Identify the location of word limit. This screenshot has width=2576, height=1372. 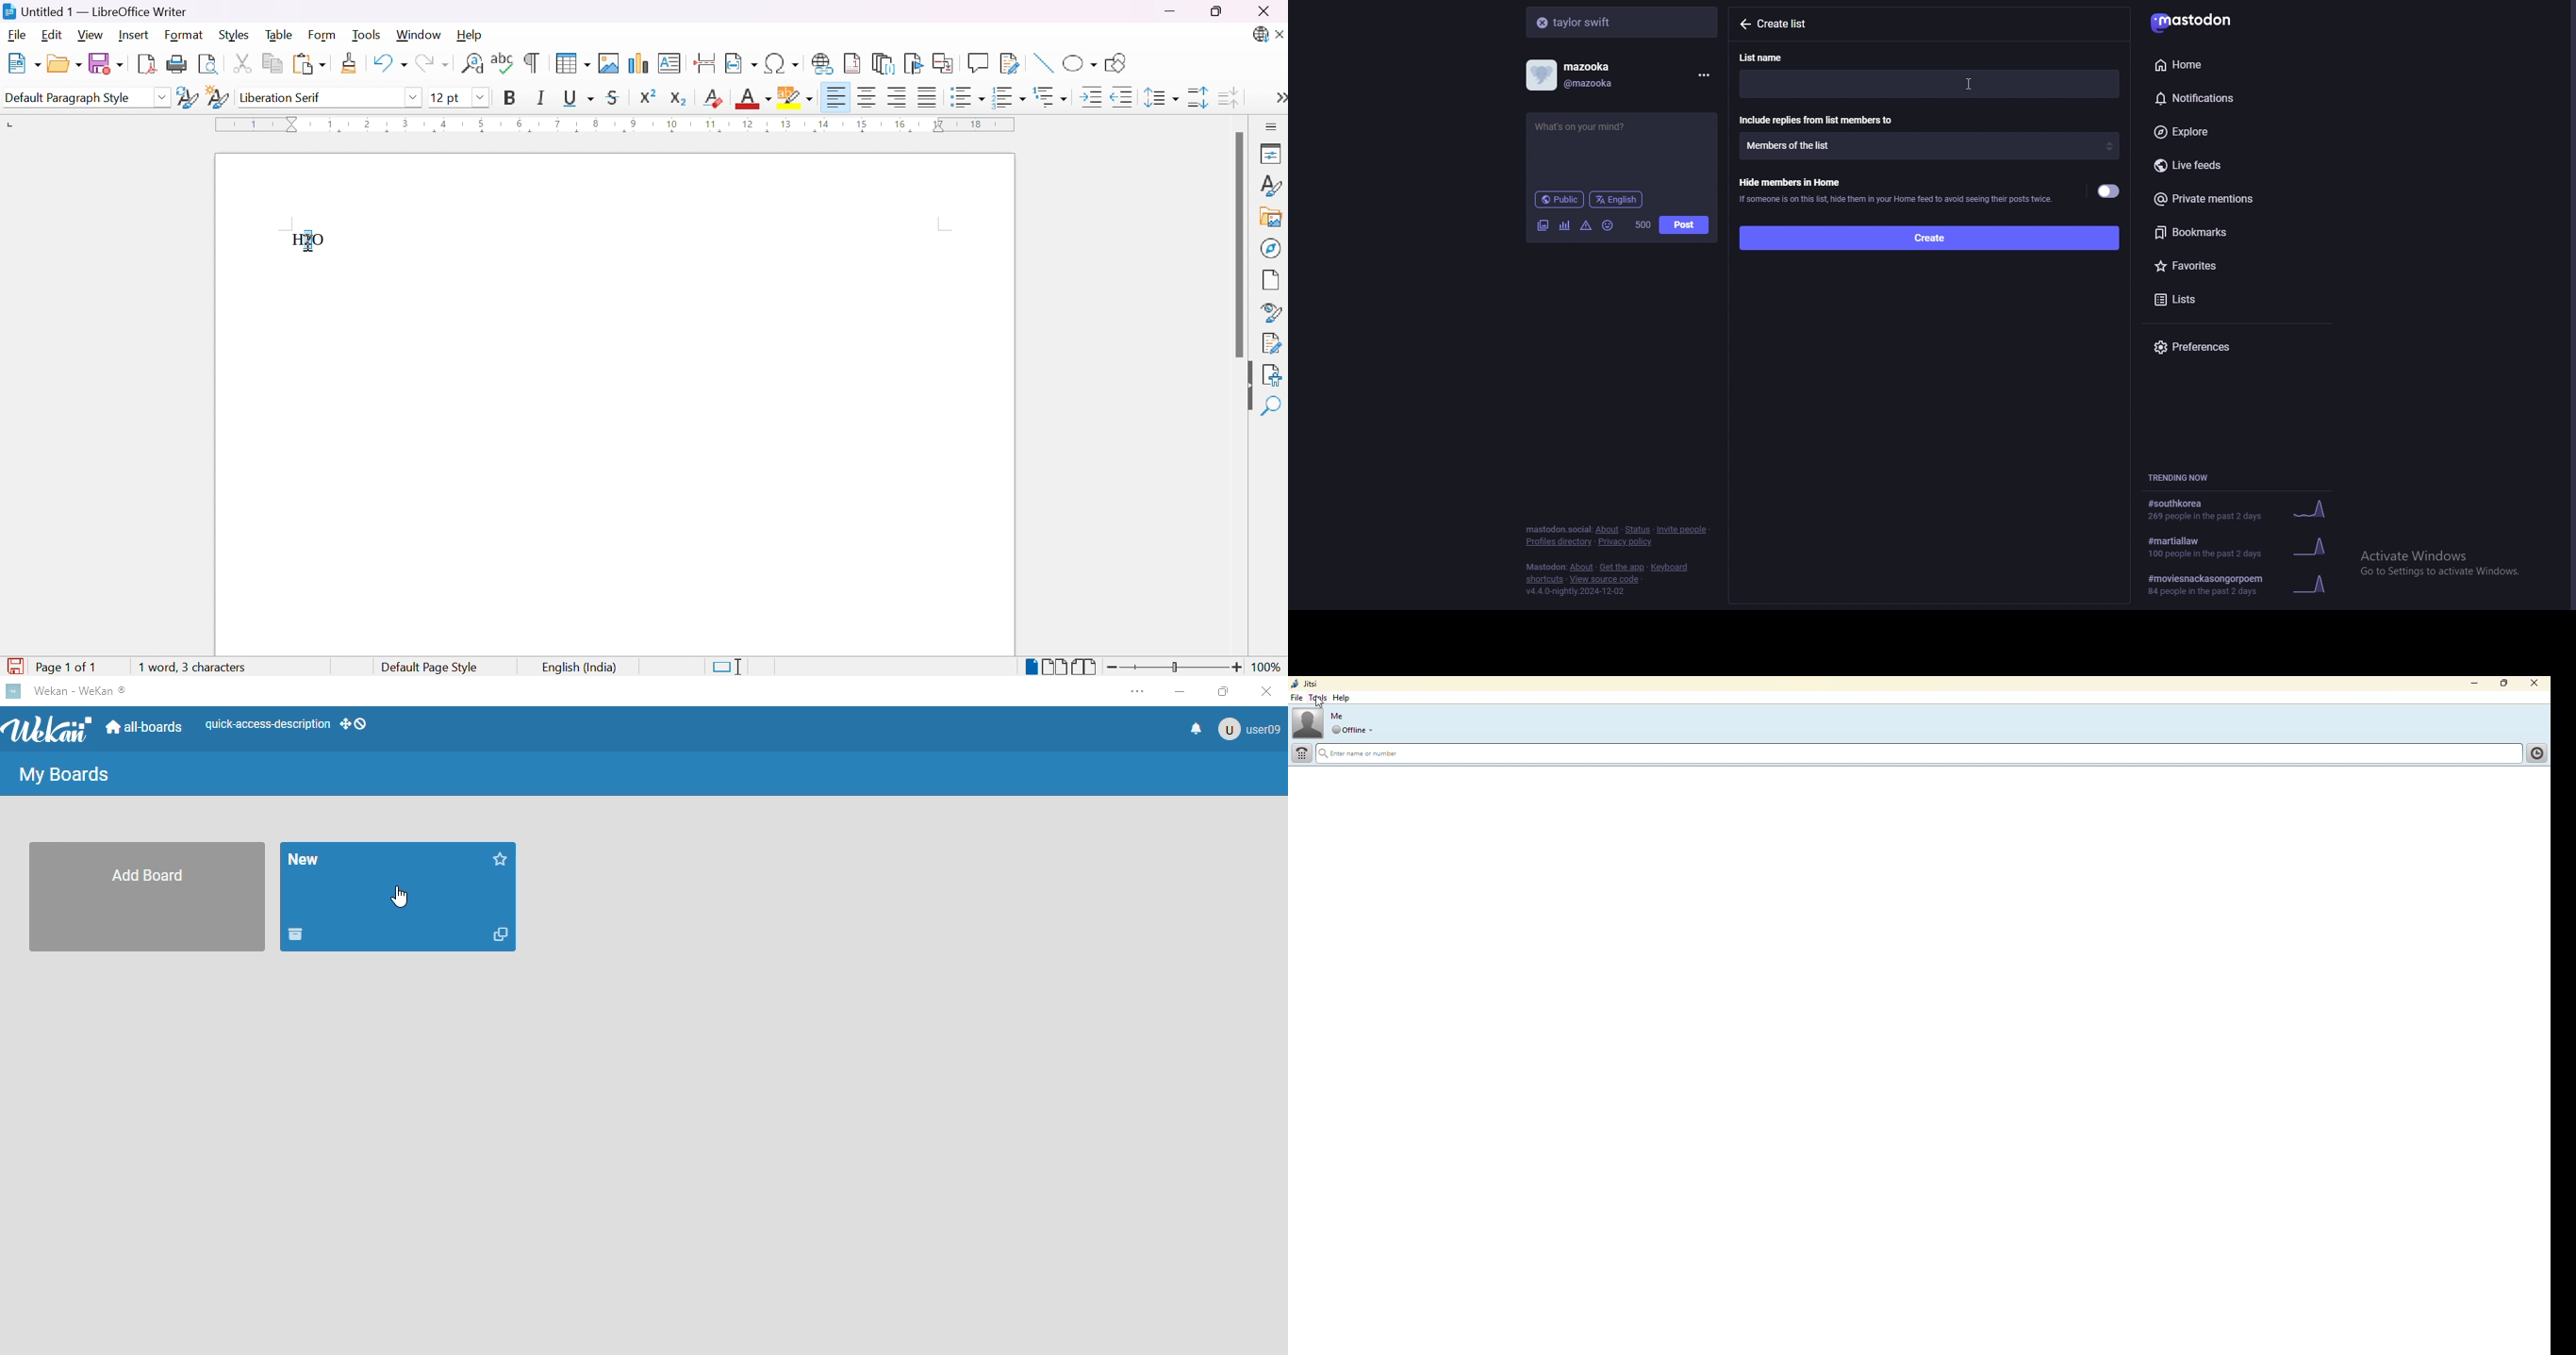
(1642, 225).